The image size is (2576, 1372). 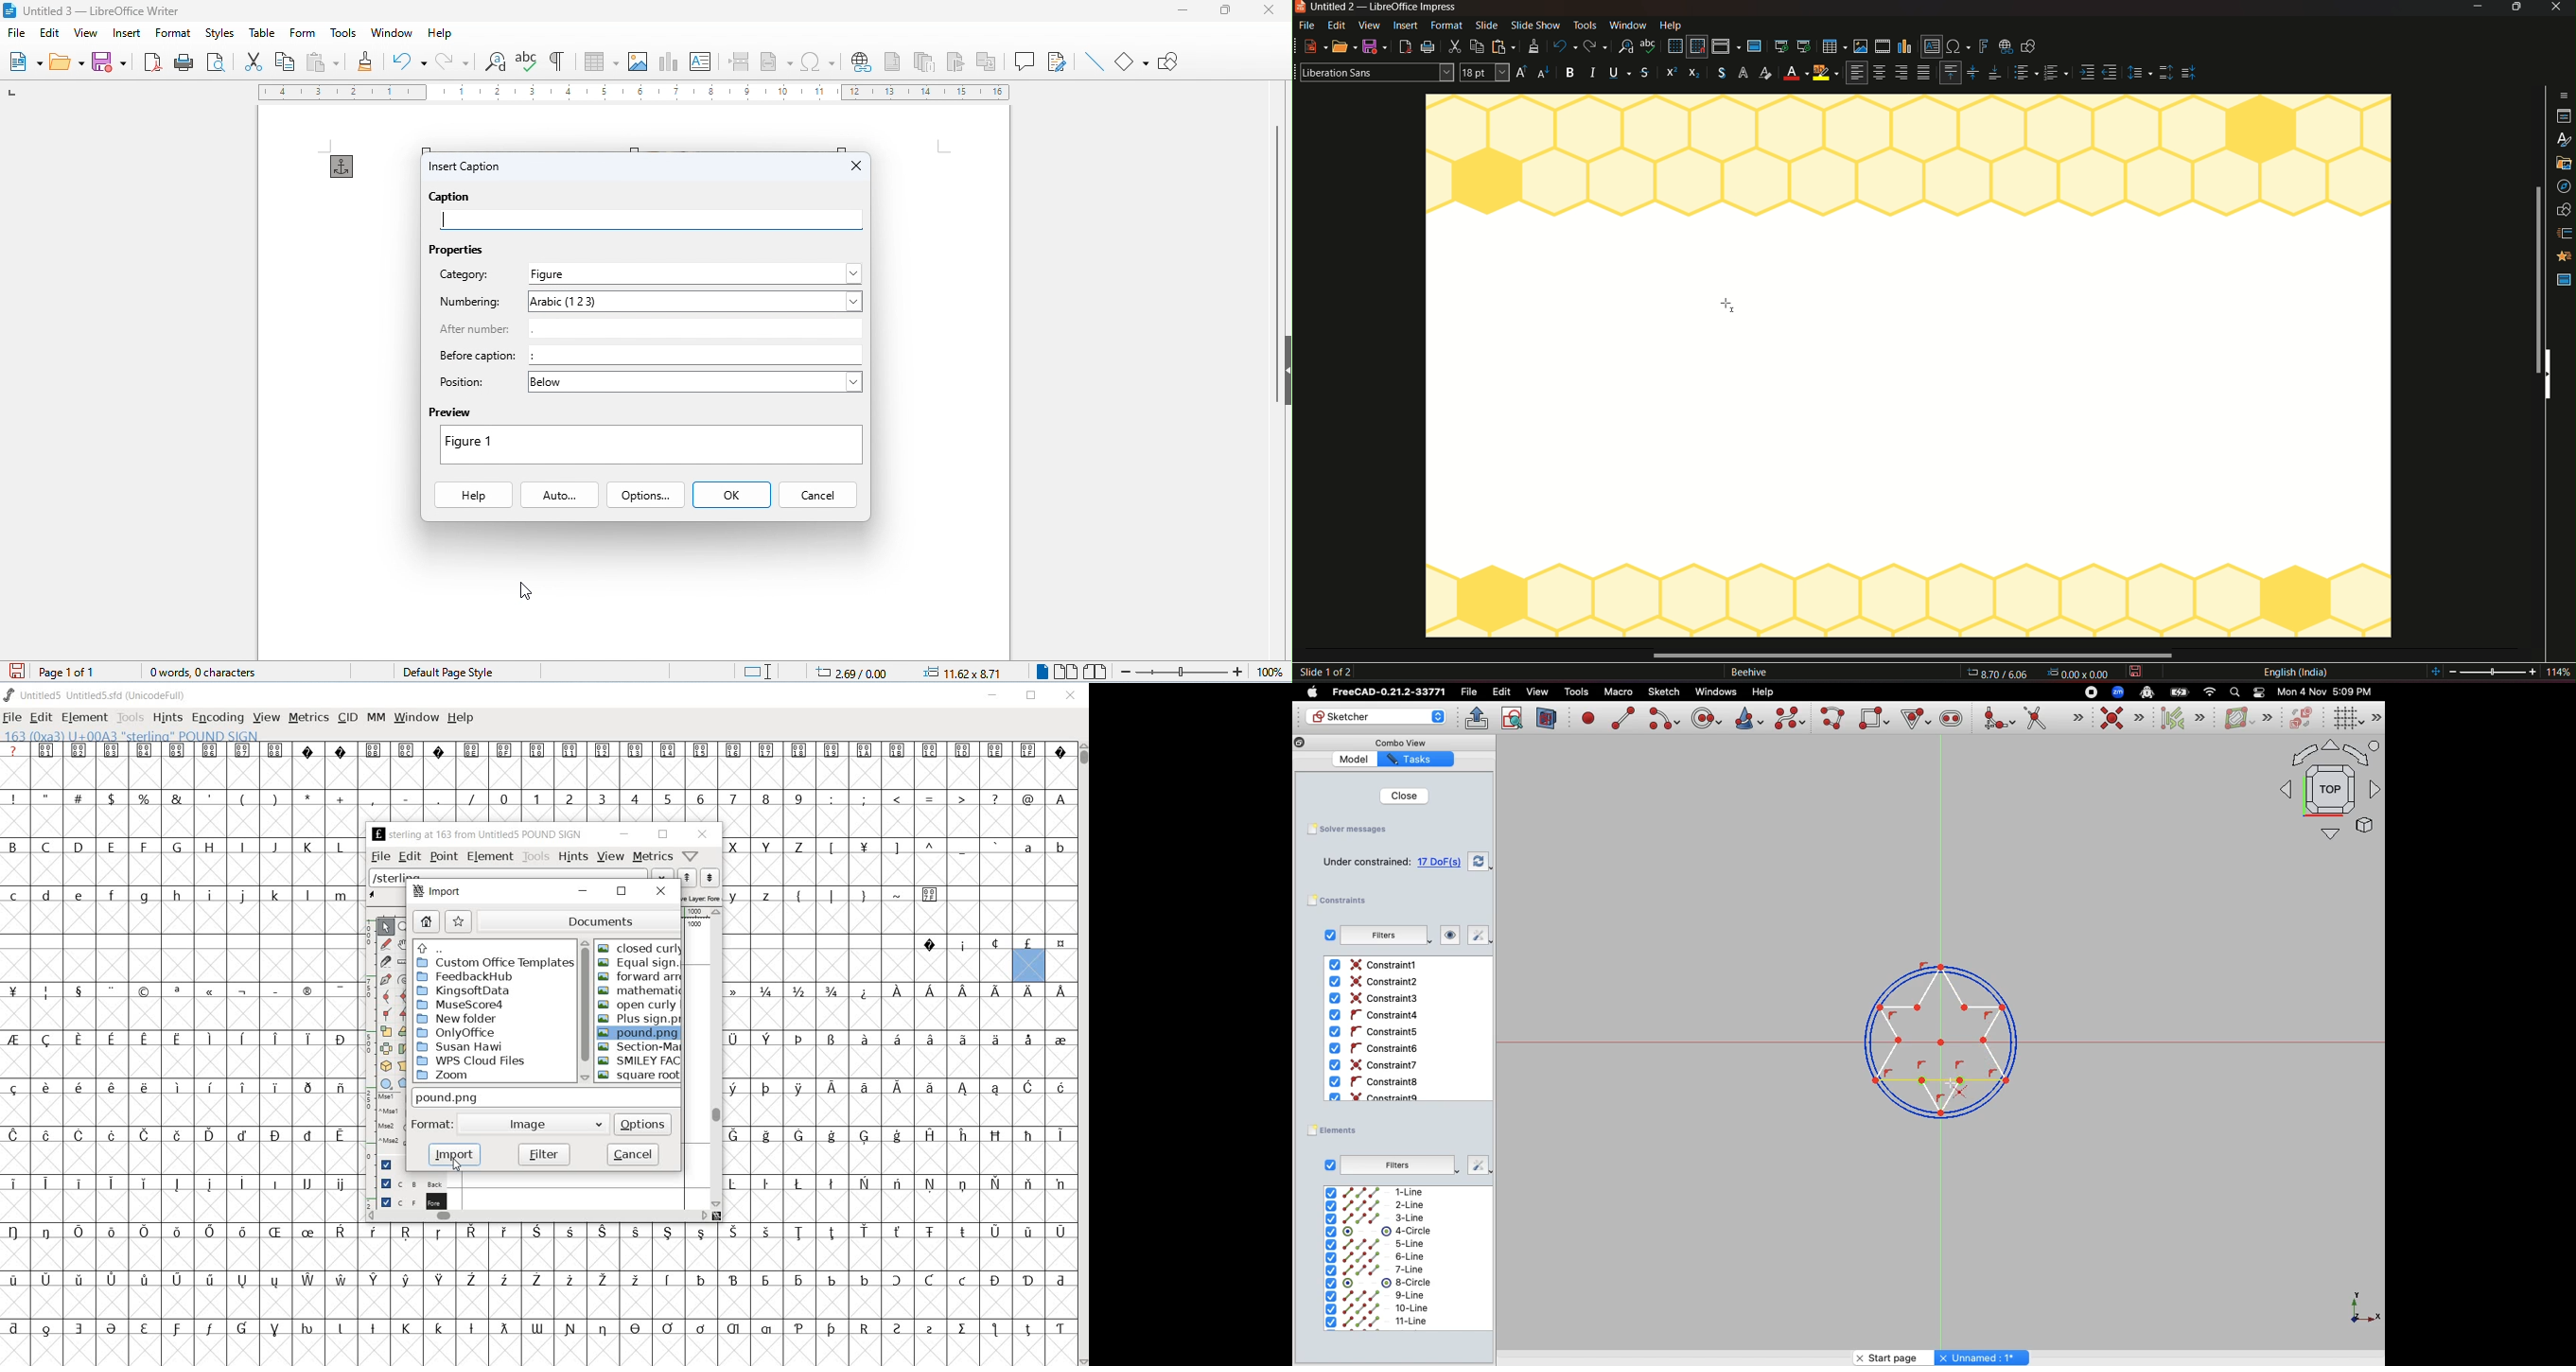 What do you see at coordinates (1915, 719) in the screenshot?
I see `Create Regular Polygon` at bounding box center [1915, 719].